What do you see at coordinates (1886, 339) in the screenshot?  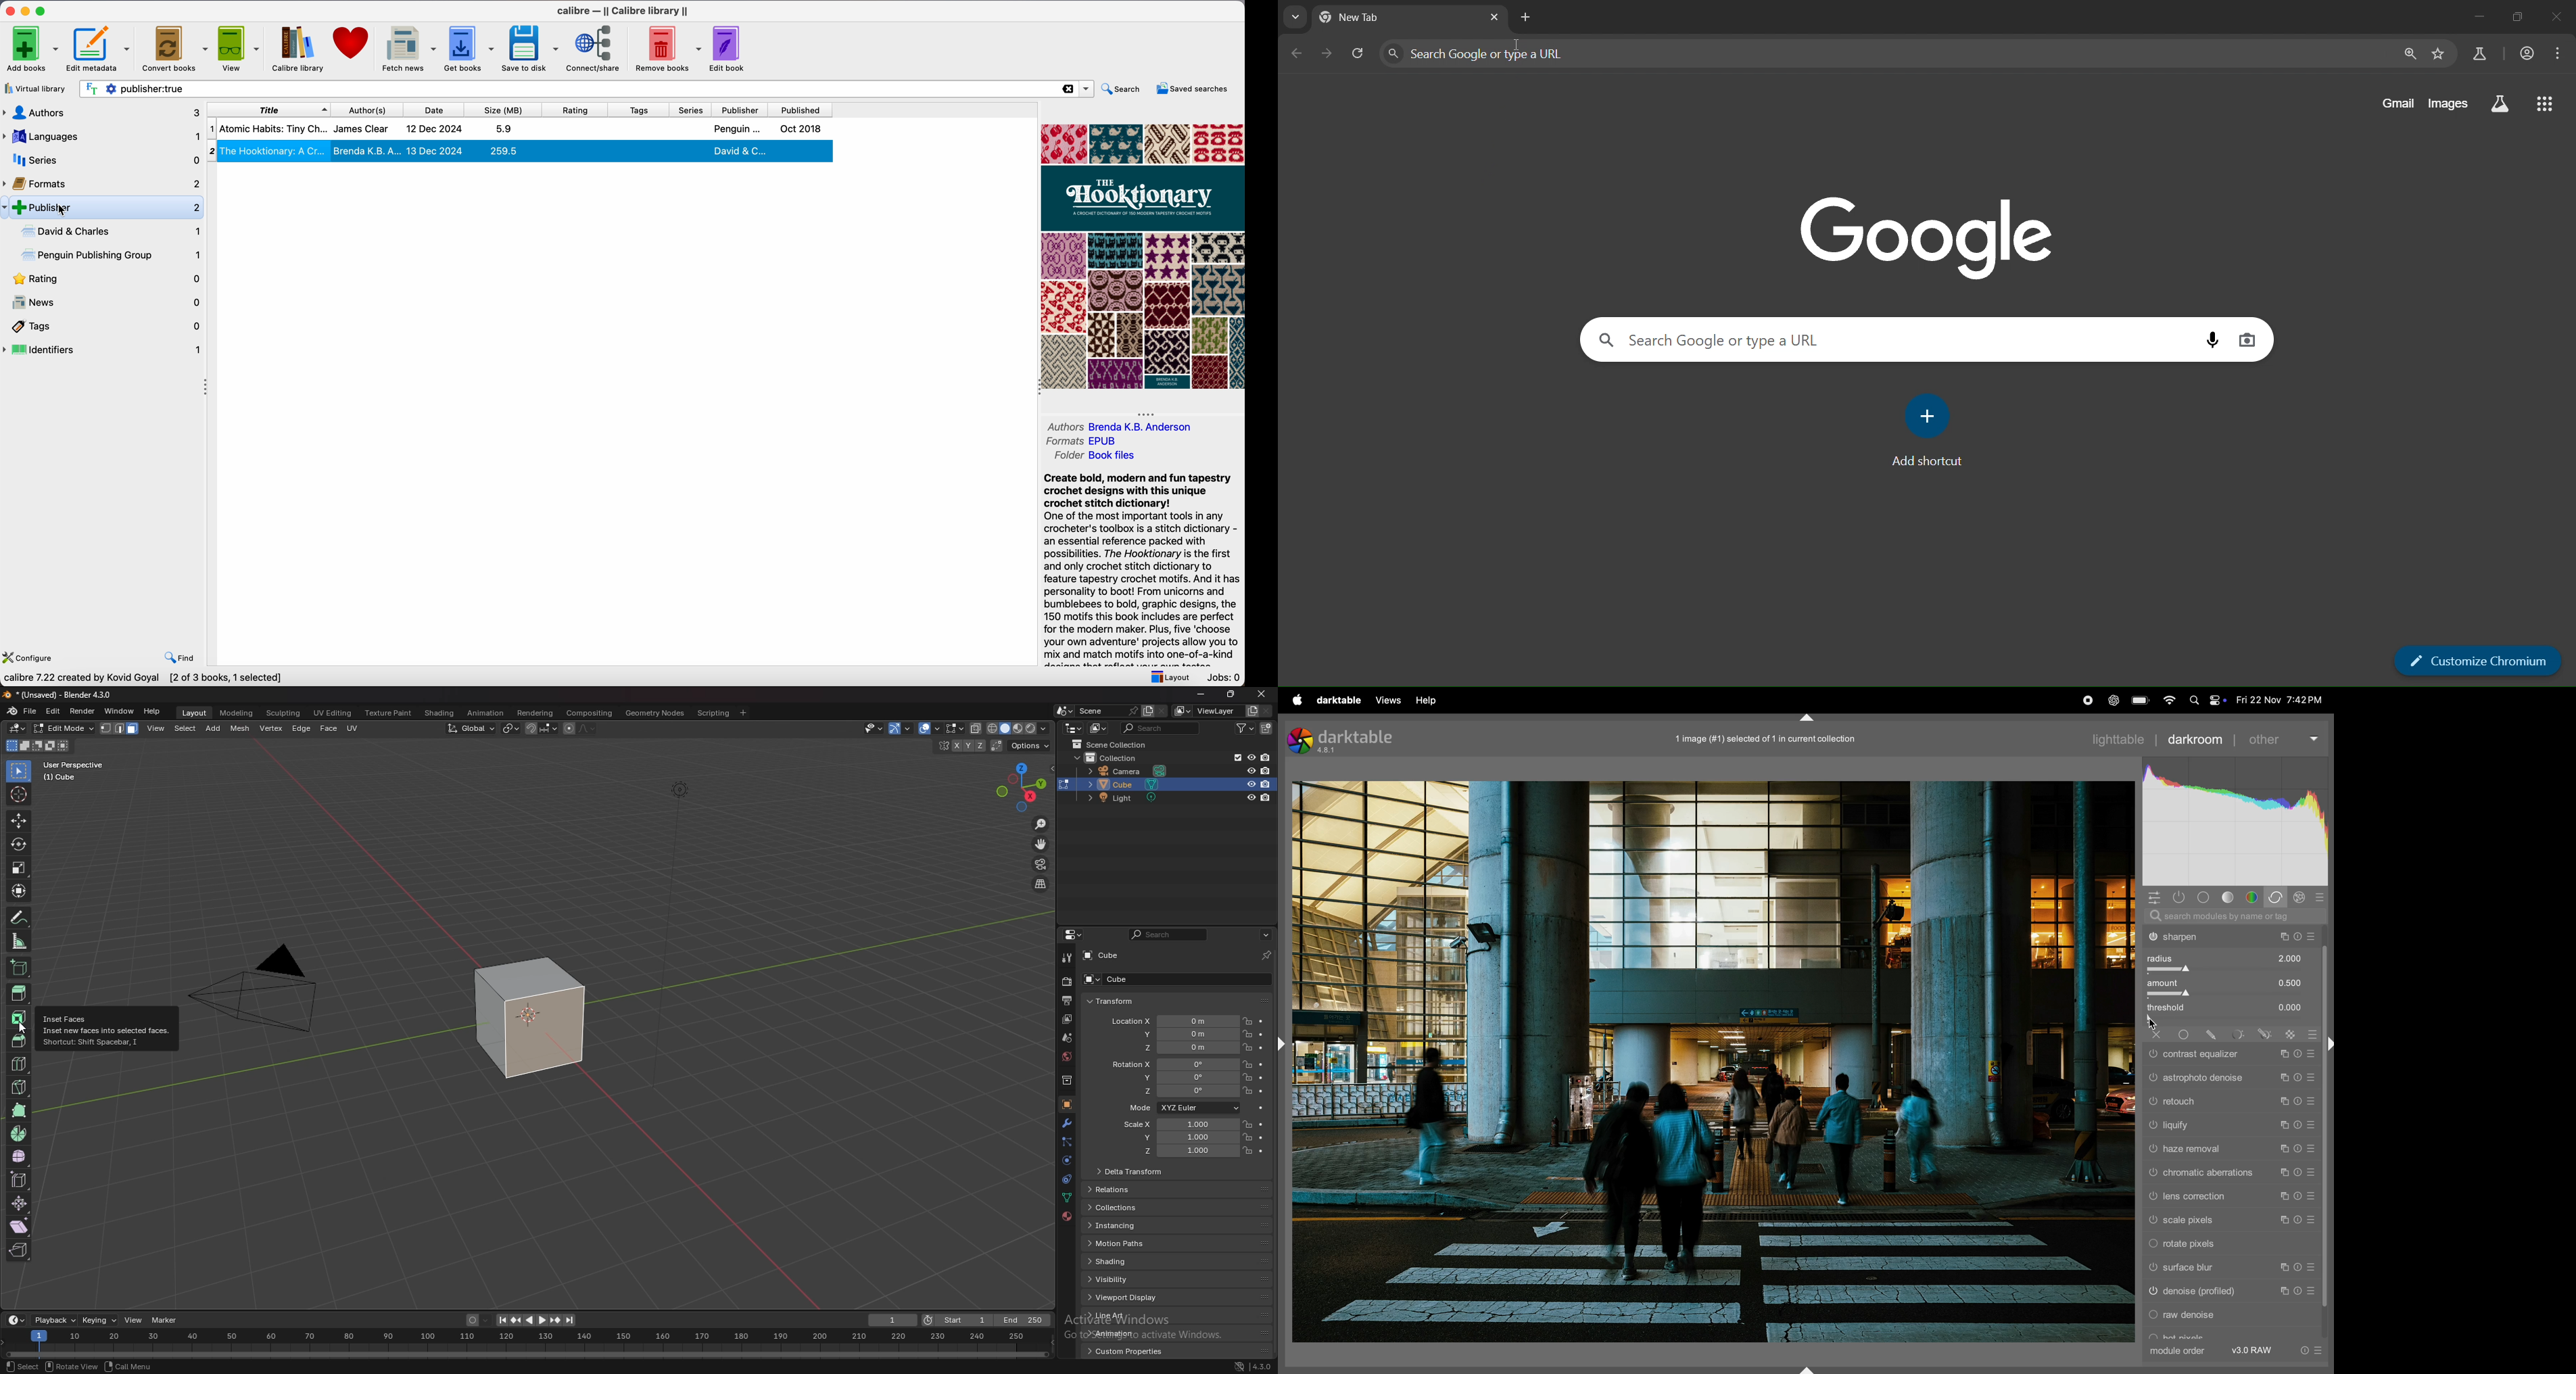 I see `search google or type a URL` at bounding box center [1886, 339].